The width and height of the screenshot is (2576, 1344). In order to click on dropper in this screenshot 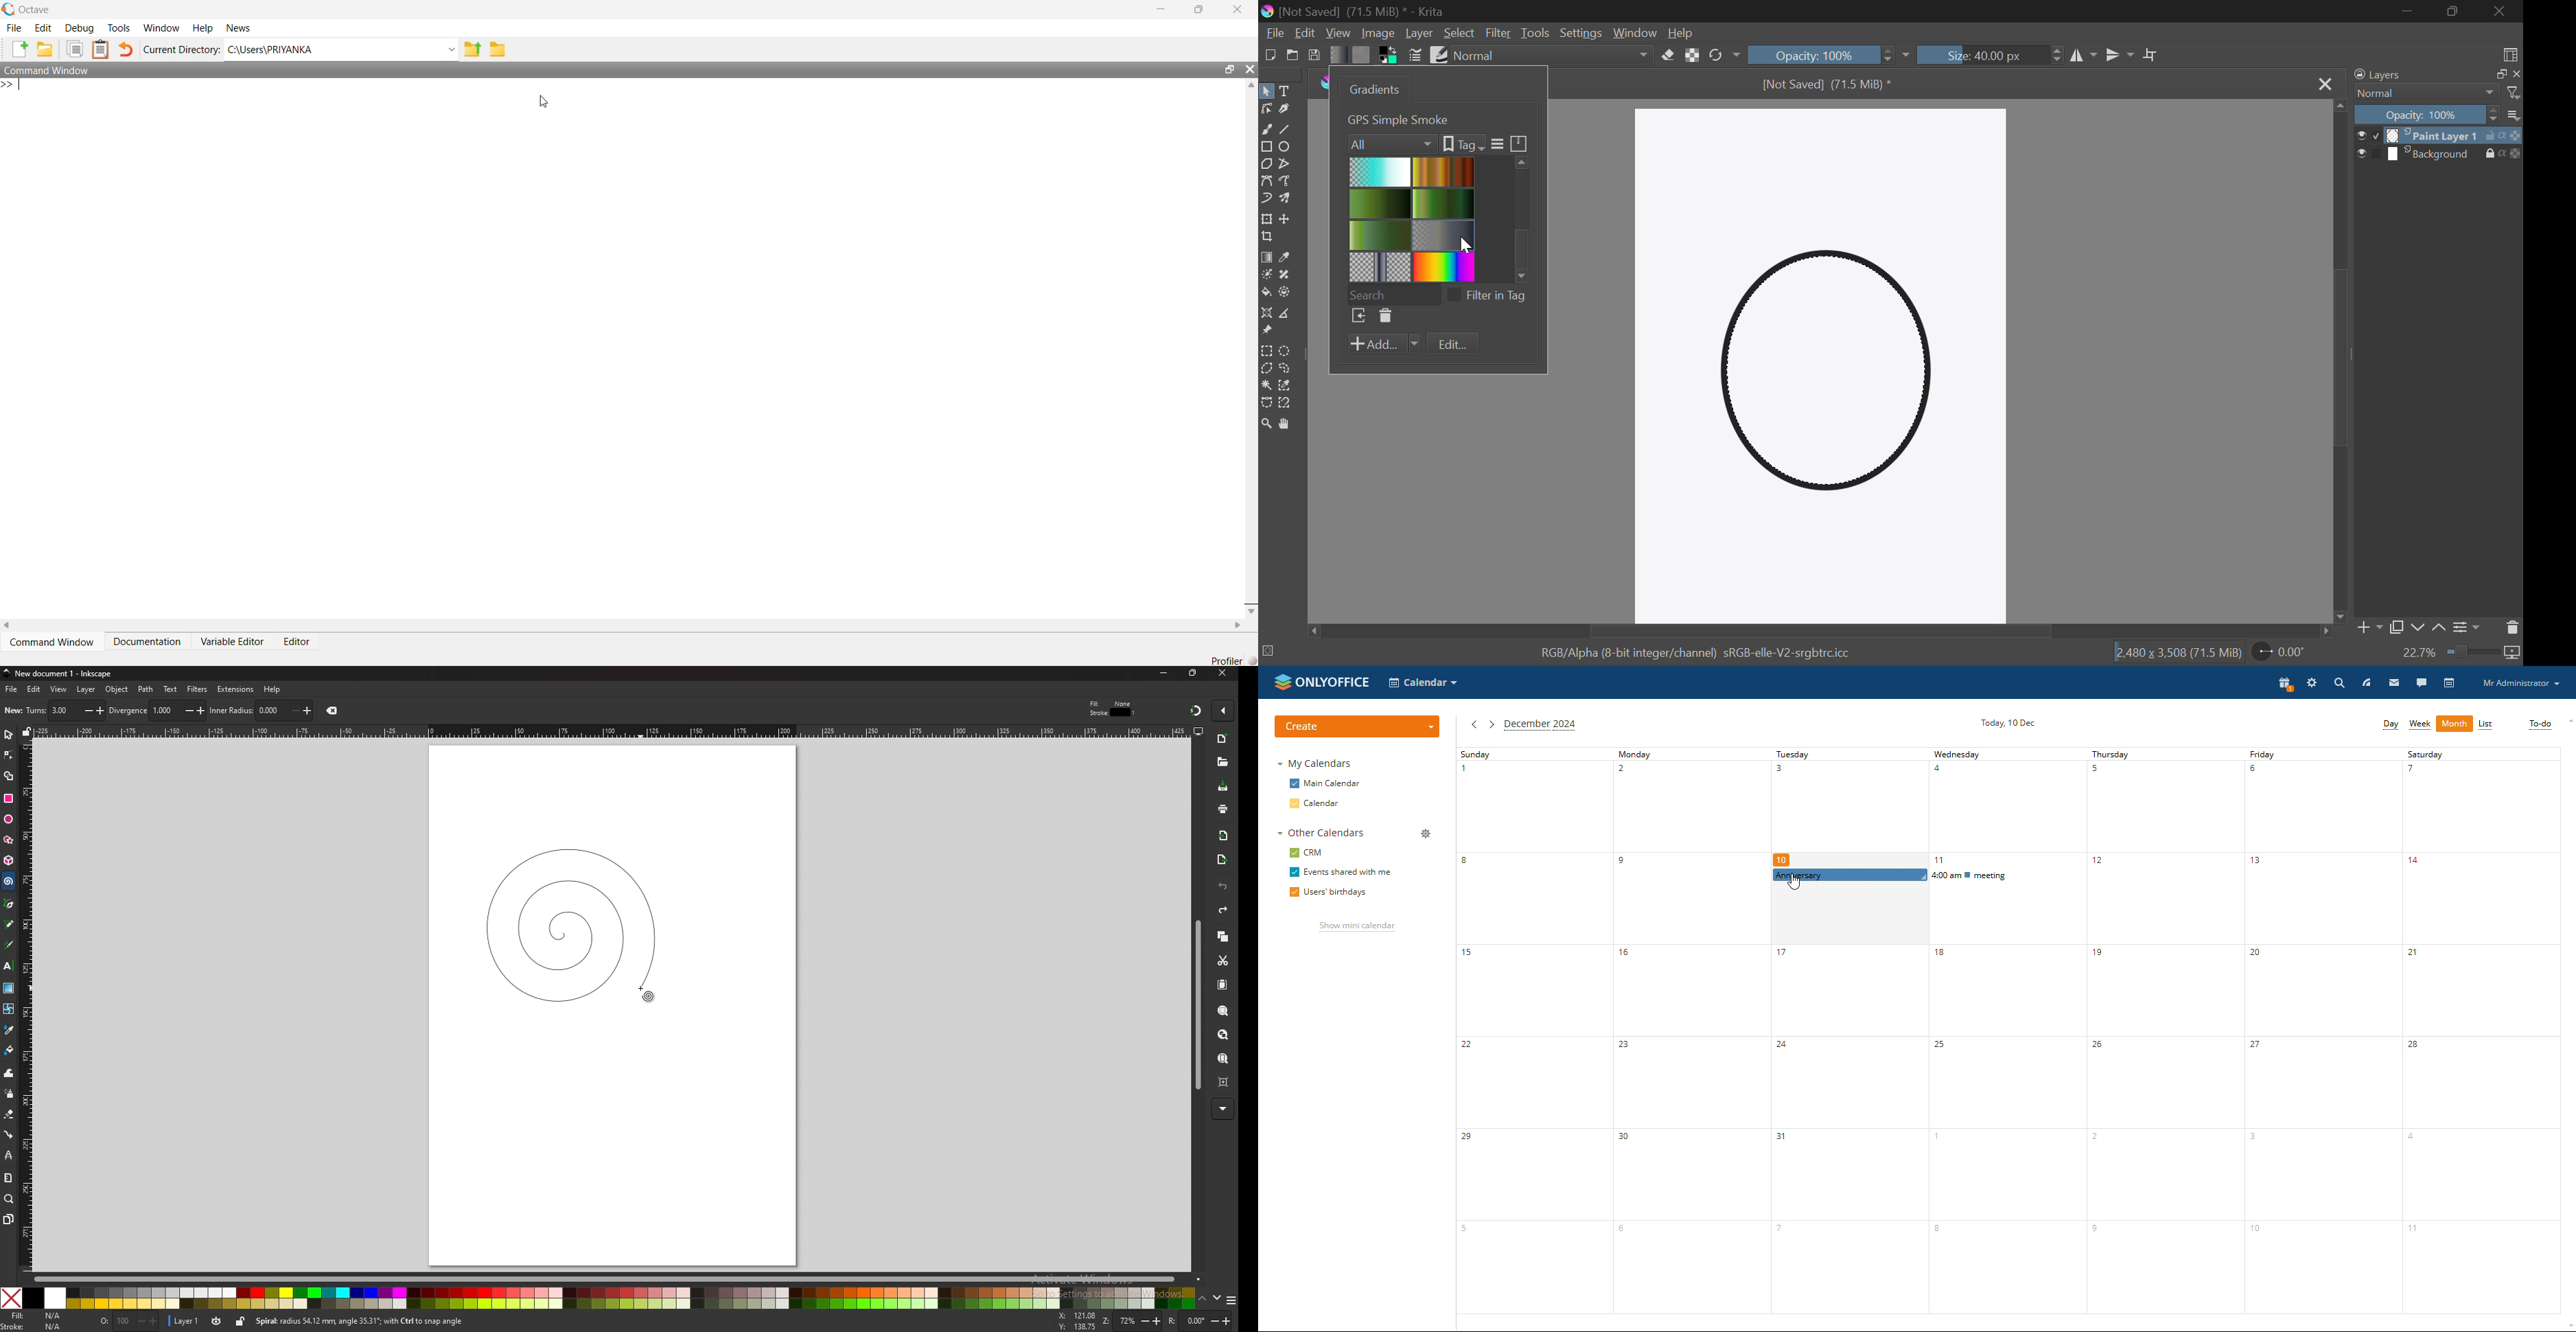, I will do `click(10, 1030)`.